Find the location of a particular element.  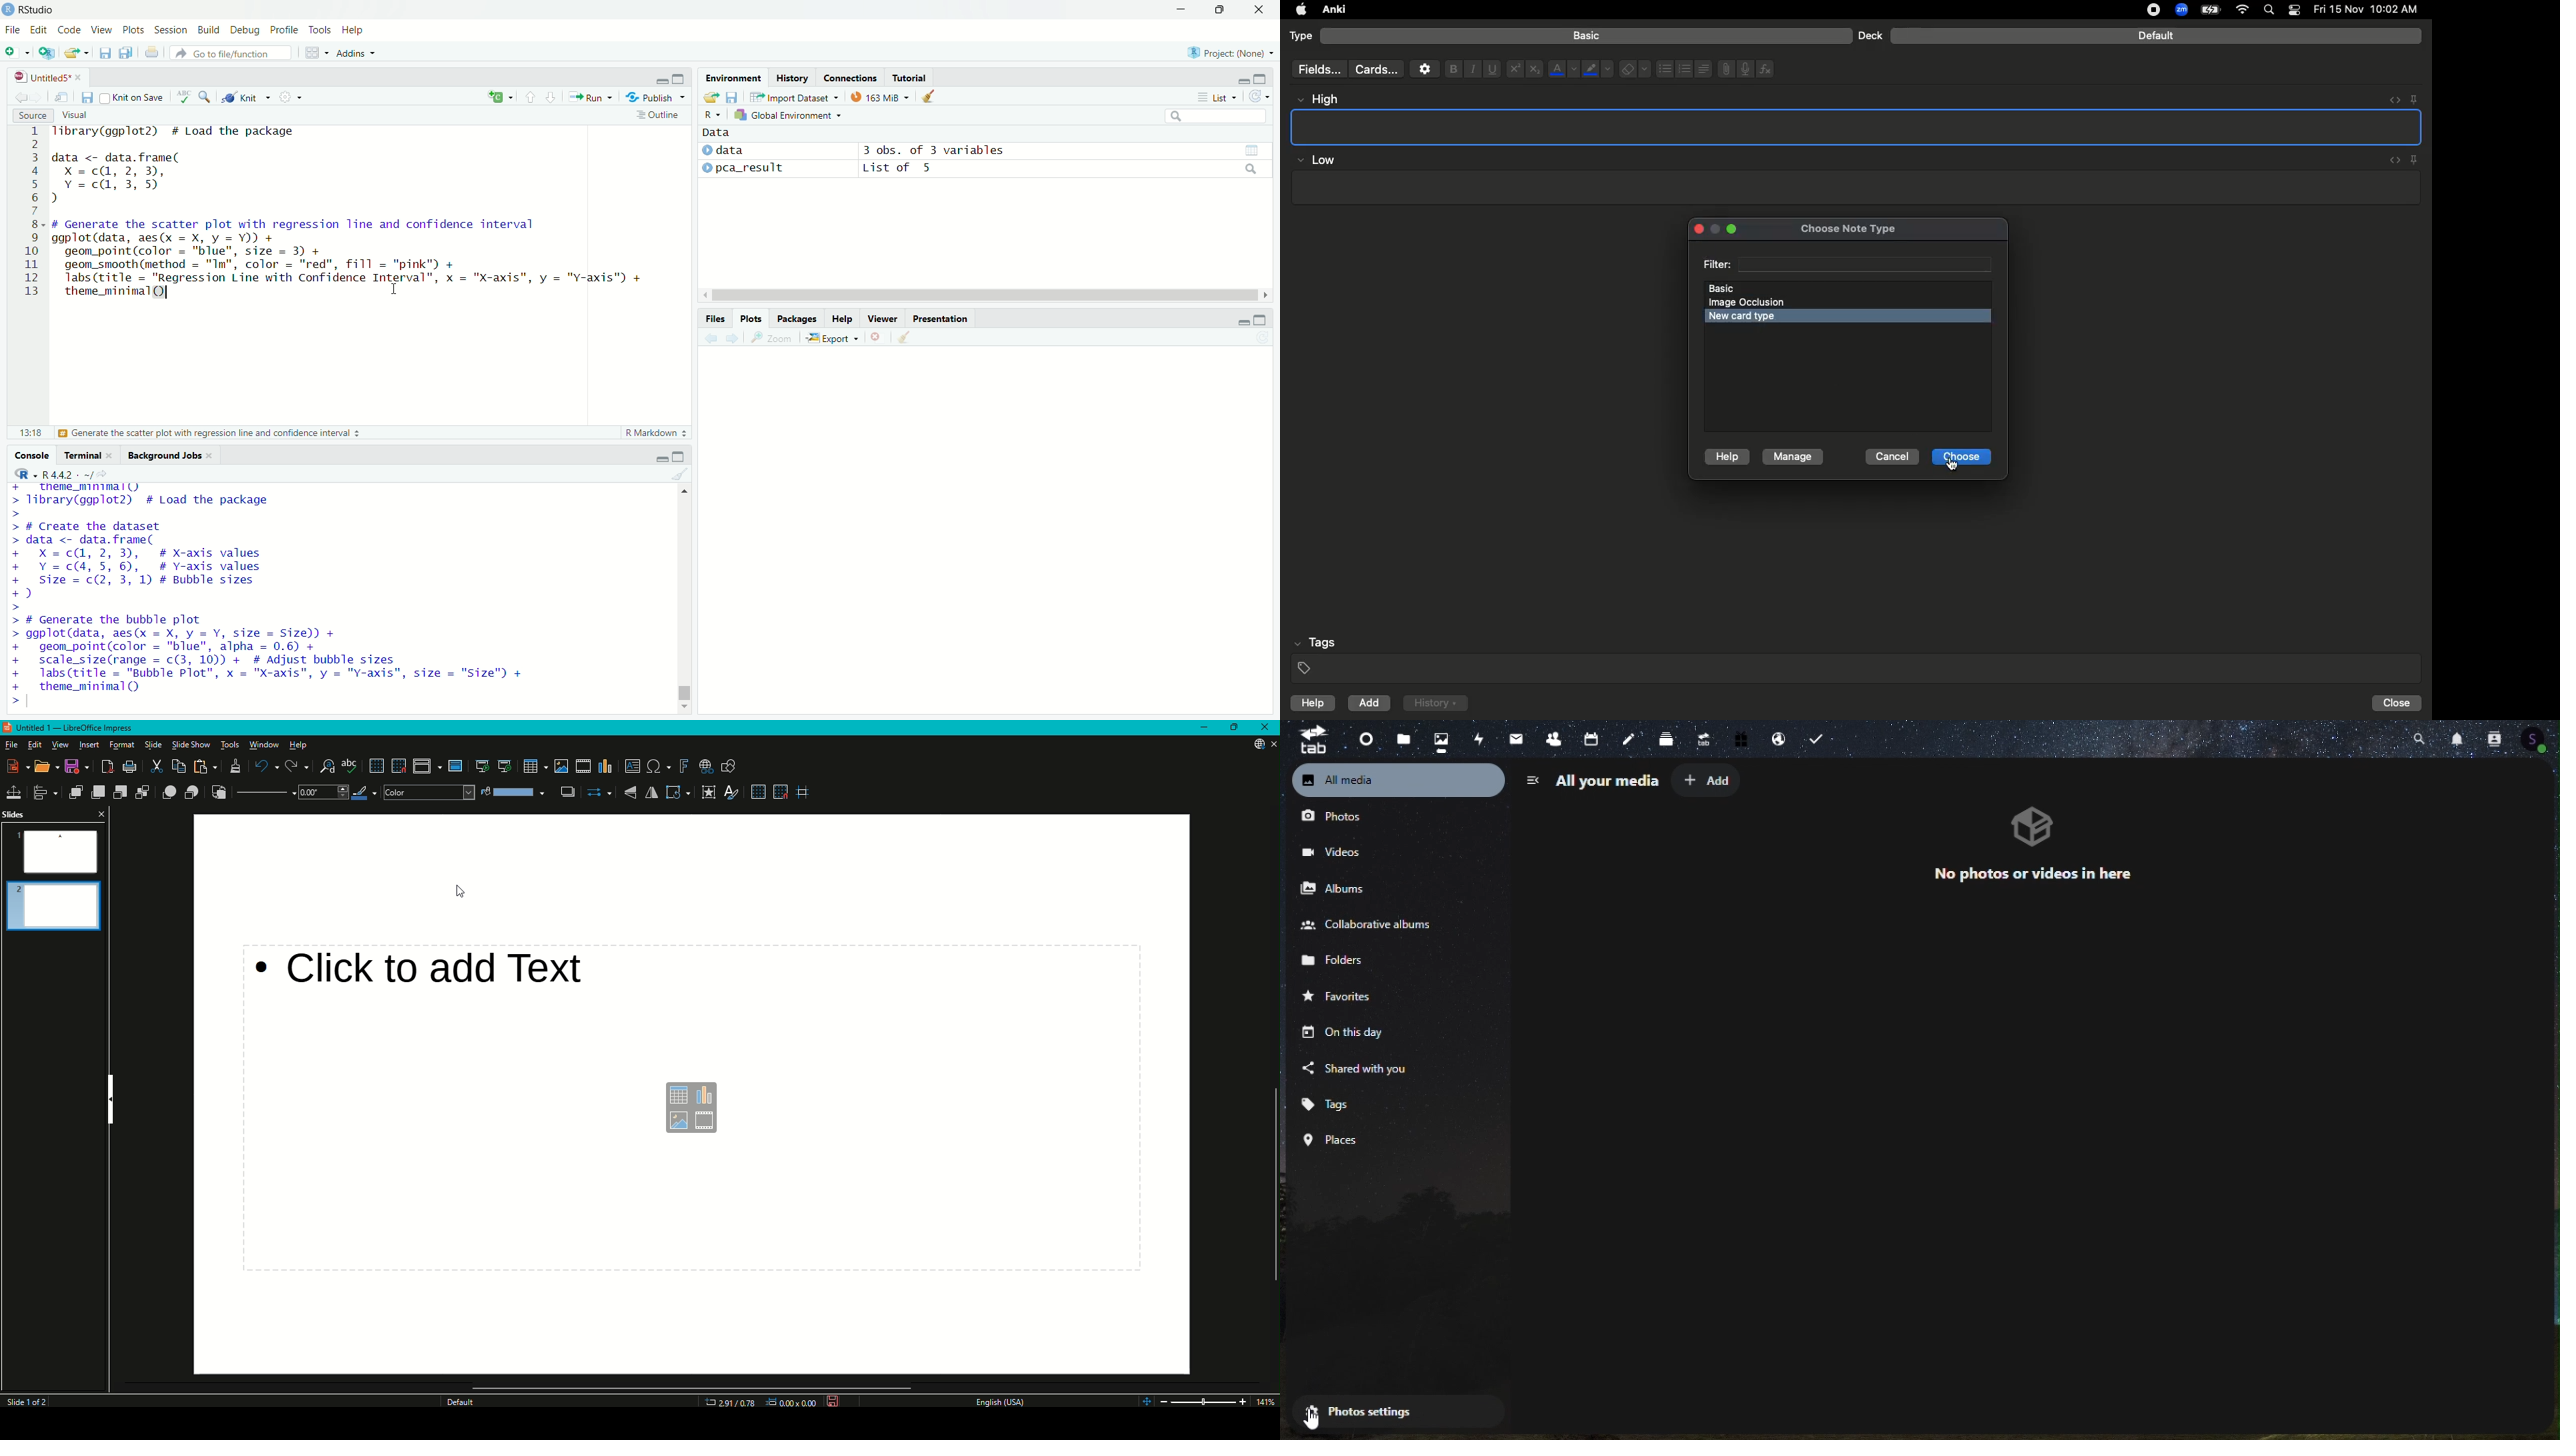

Plots is located at coordinates (750, 318).